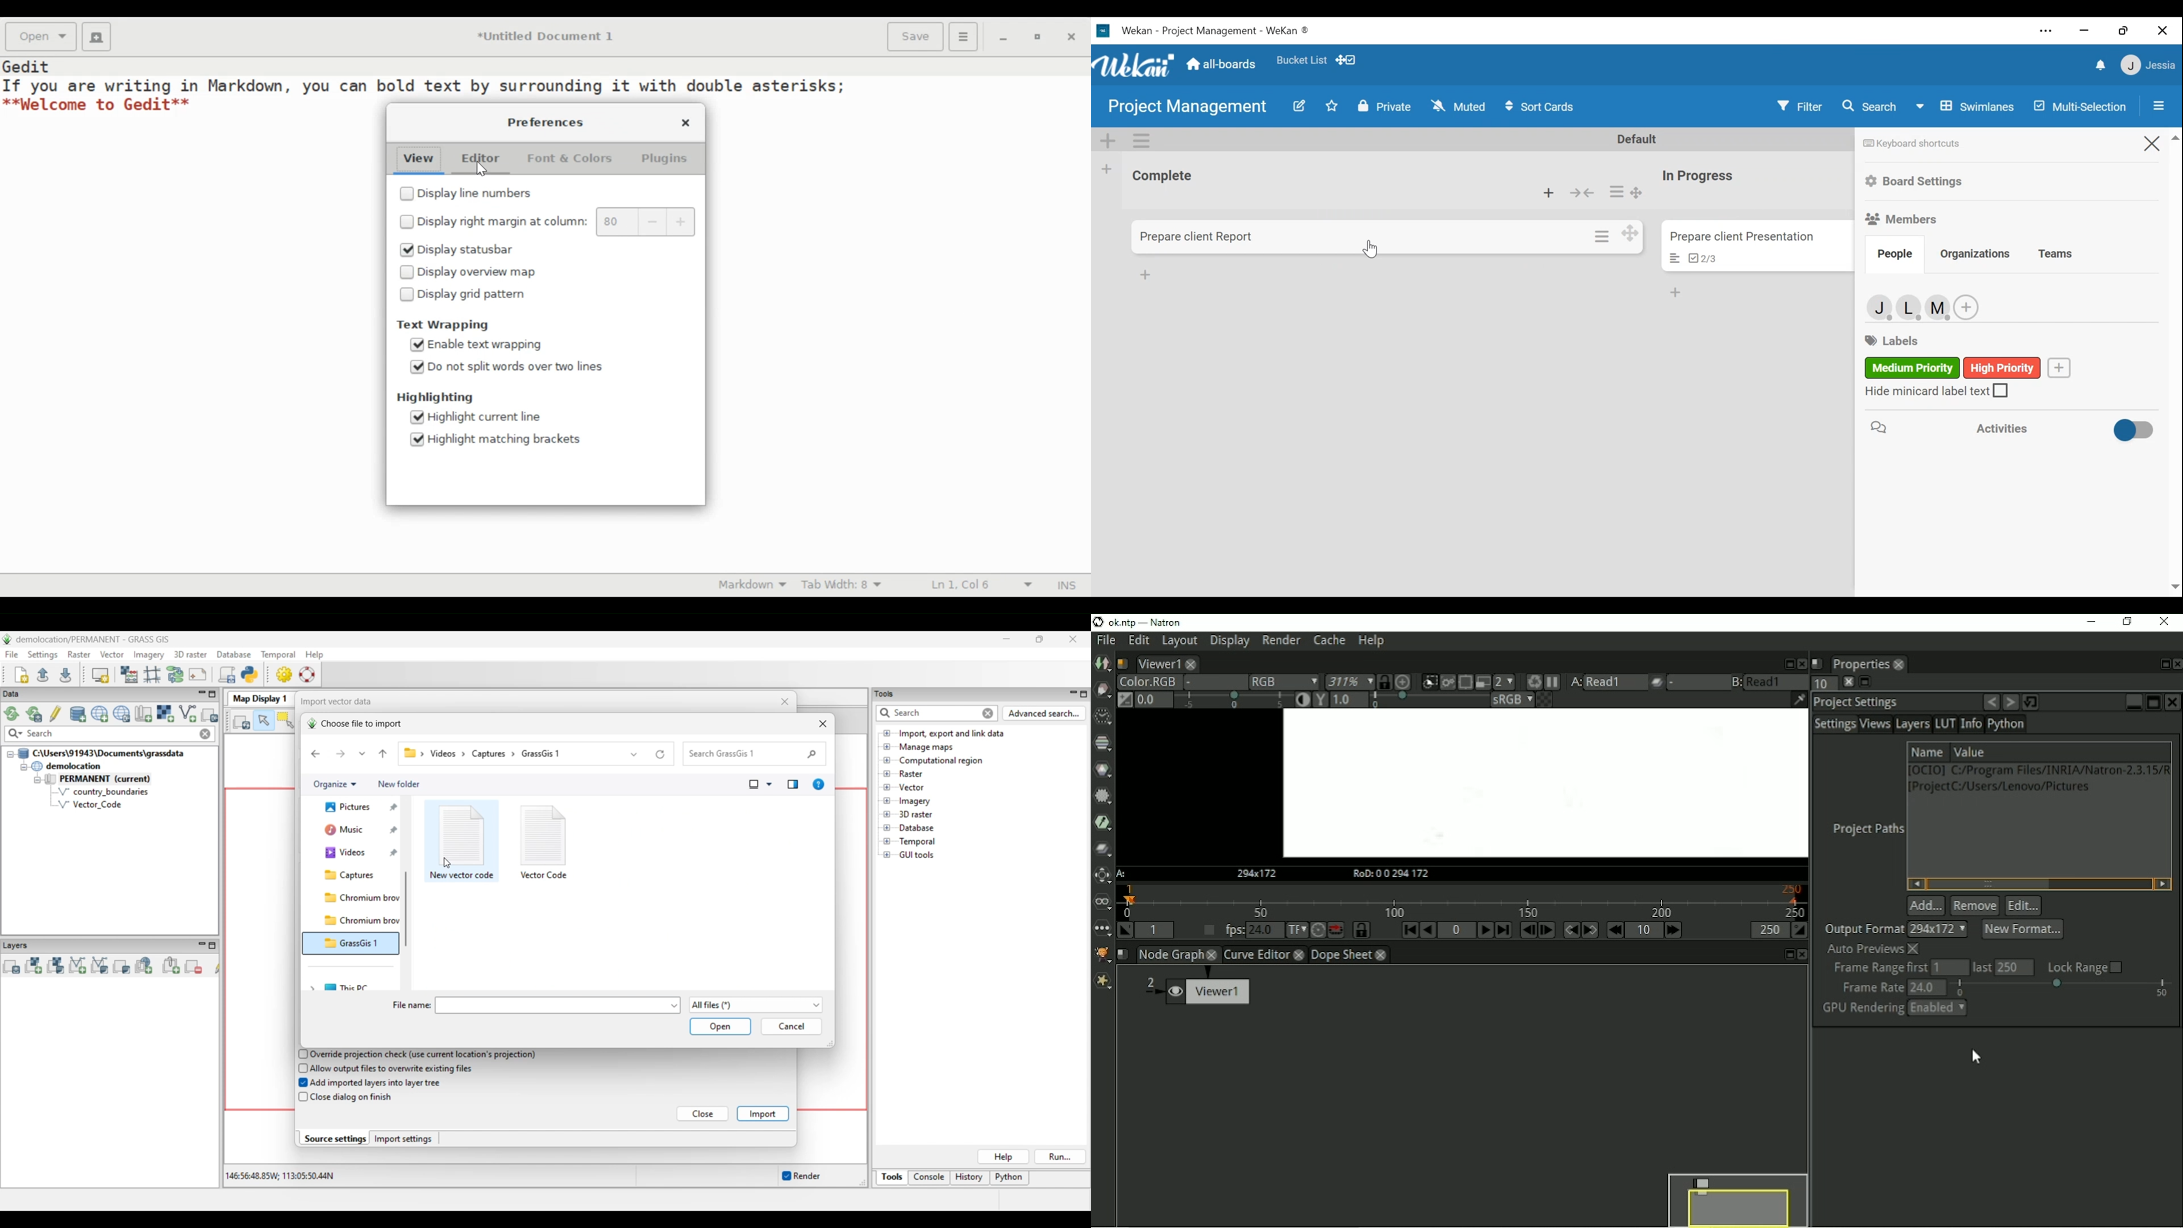 The height and width of the screenshot is (1232, 2184). I want to click on Application menu, so click(964, 36).